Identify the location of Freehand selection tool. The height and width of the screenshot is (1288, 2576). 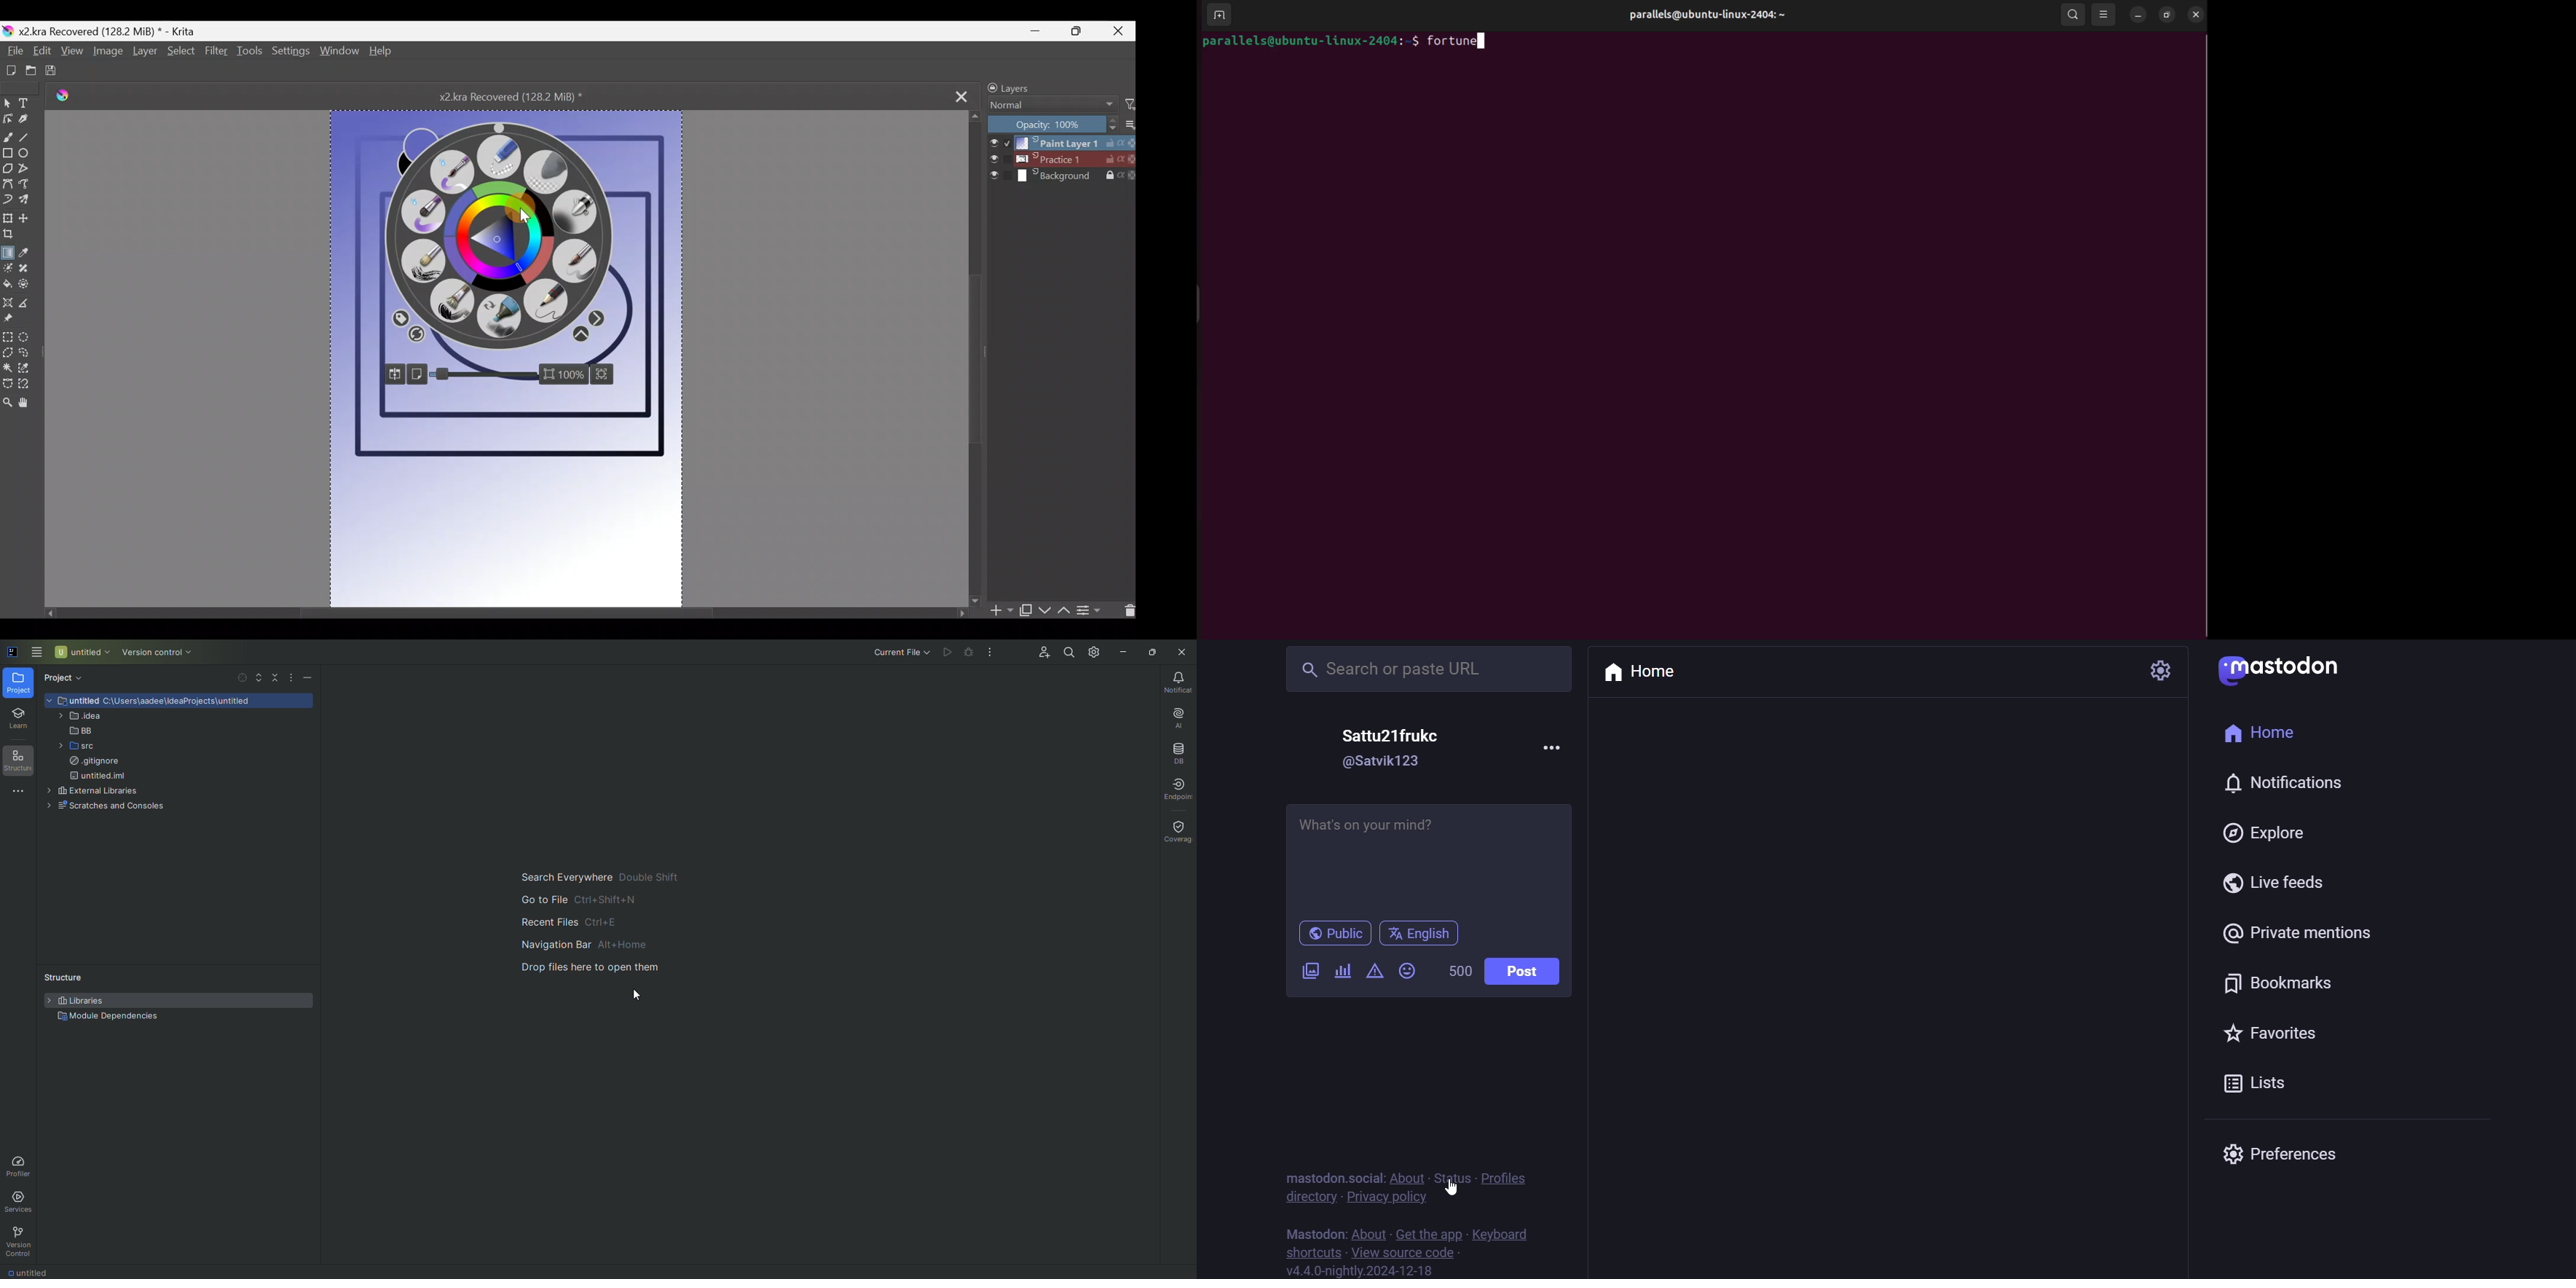
(30, 355).